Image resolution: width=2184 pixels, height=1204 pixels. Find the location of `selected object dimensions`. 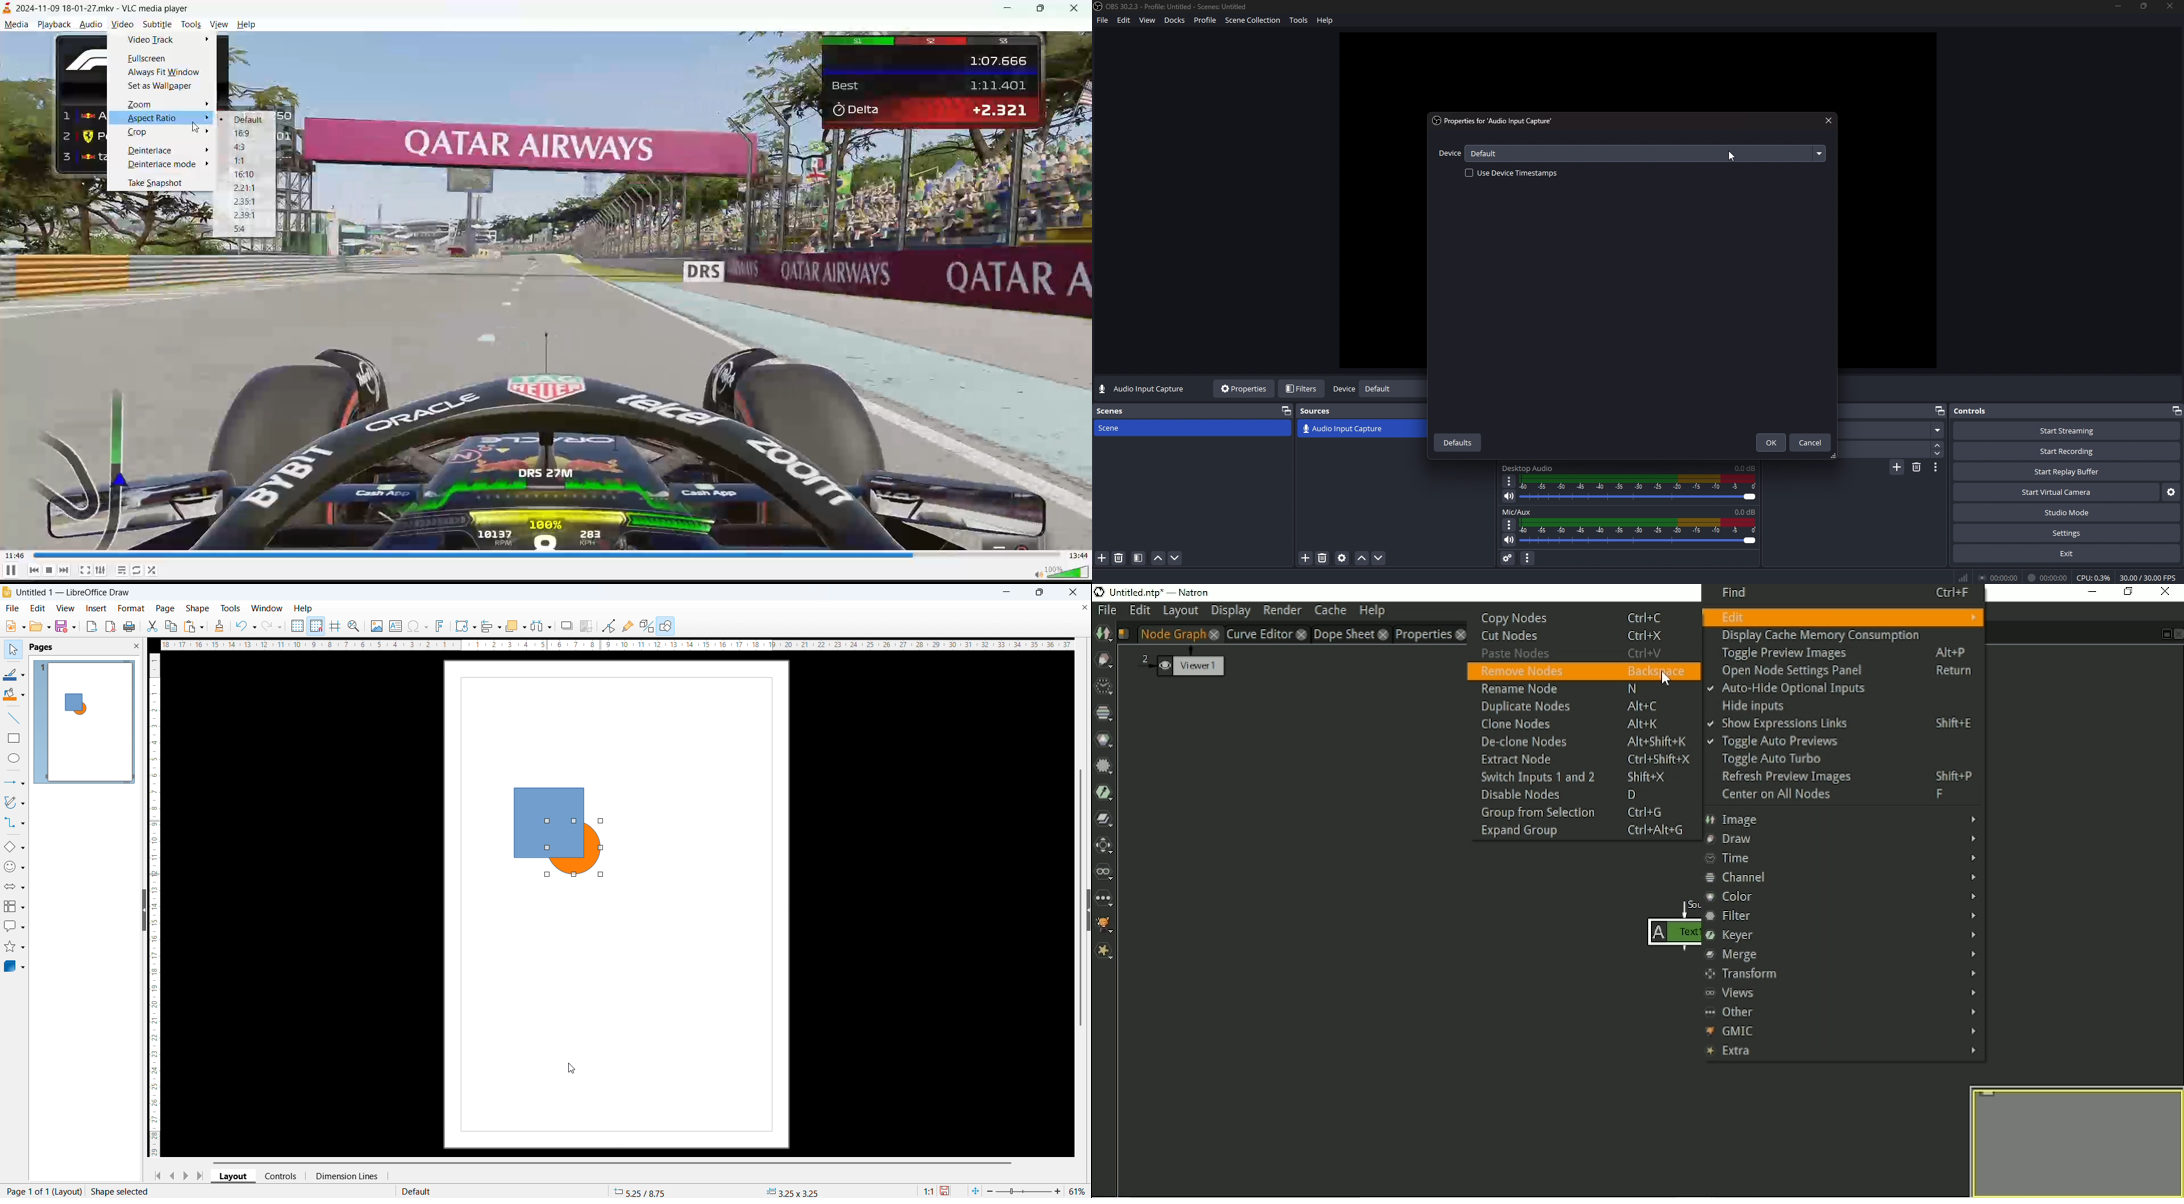

selected object dimensions is located at coordinates (793, 1191).